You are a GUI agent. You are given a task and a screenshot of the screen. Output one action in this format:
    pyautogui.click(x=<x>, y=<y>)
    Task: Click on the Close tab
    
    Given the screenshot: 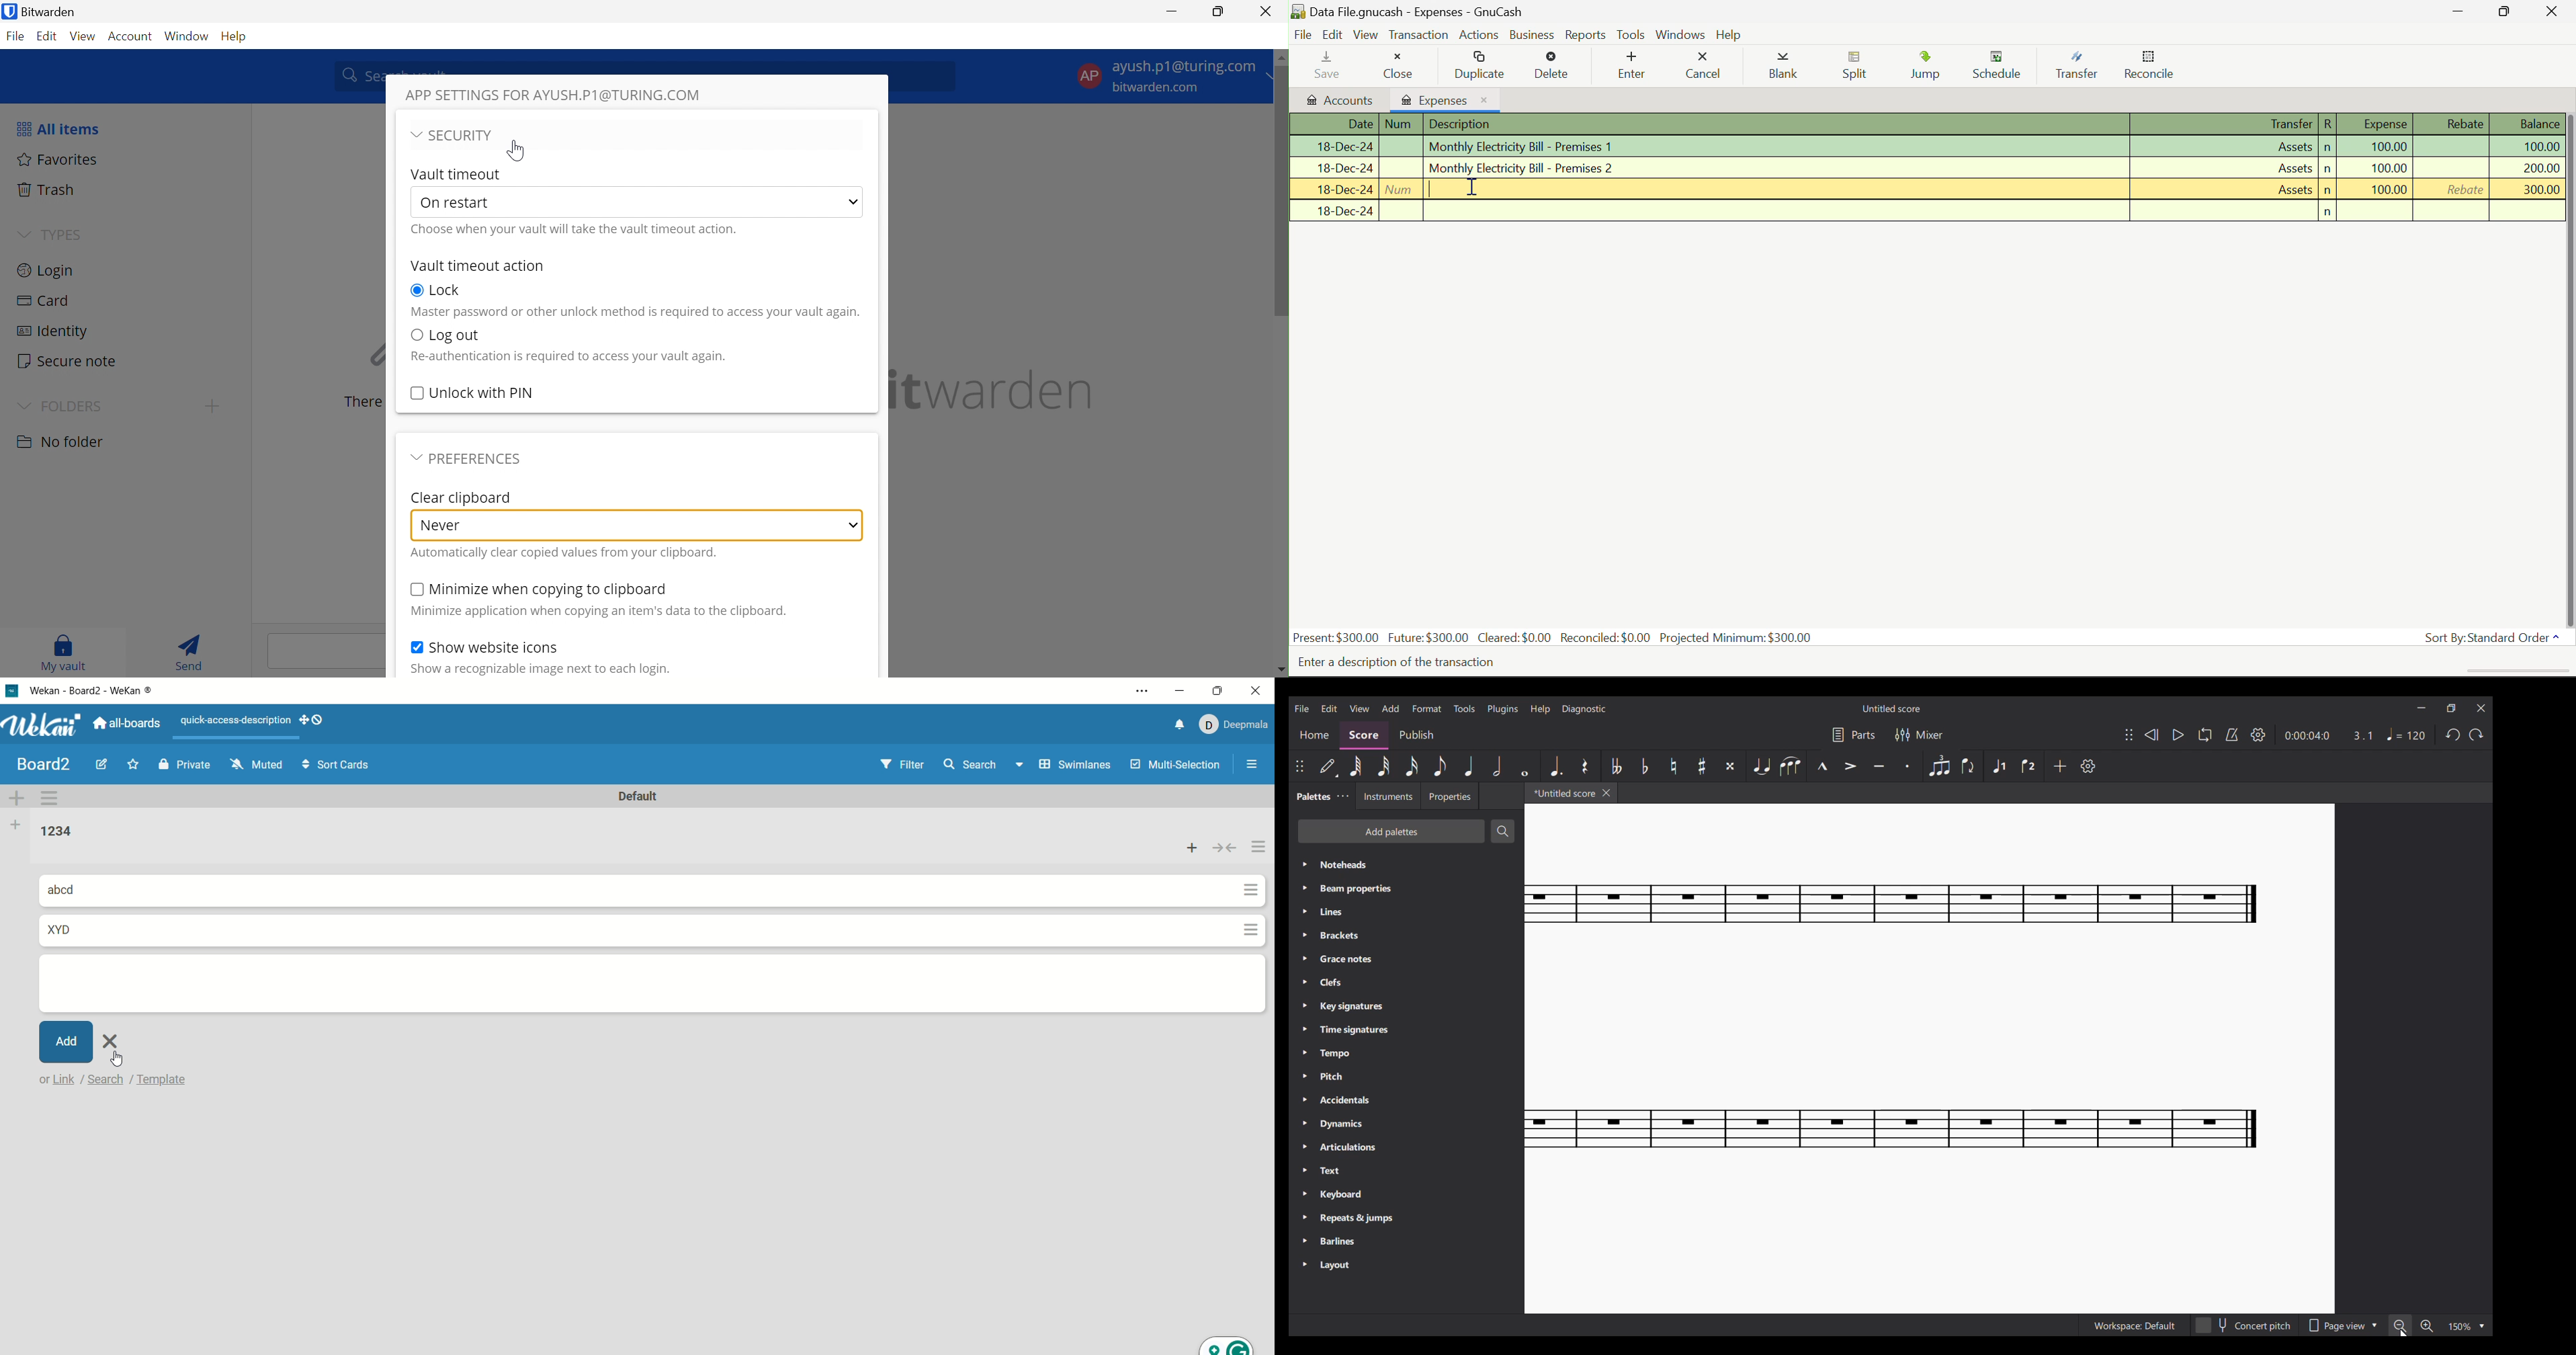 What is the action you would take?
    pyautogui.click(x=1607, y=793)
    